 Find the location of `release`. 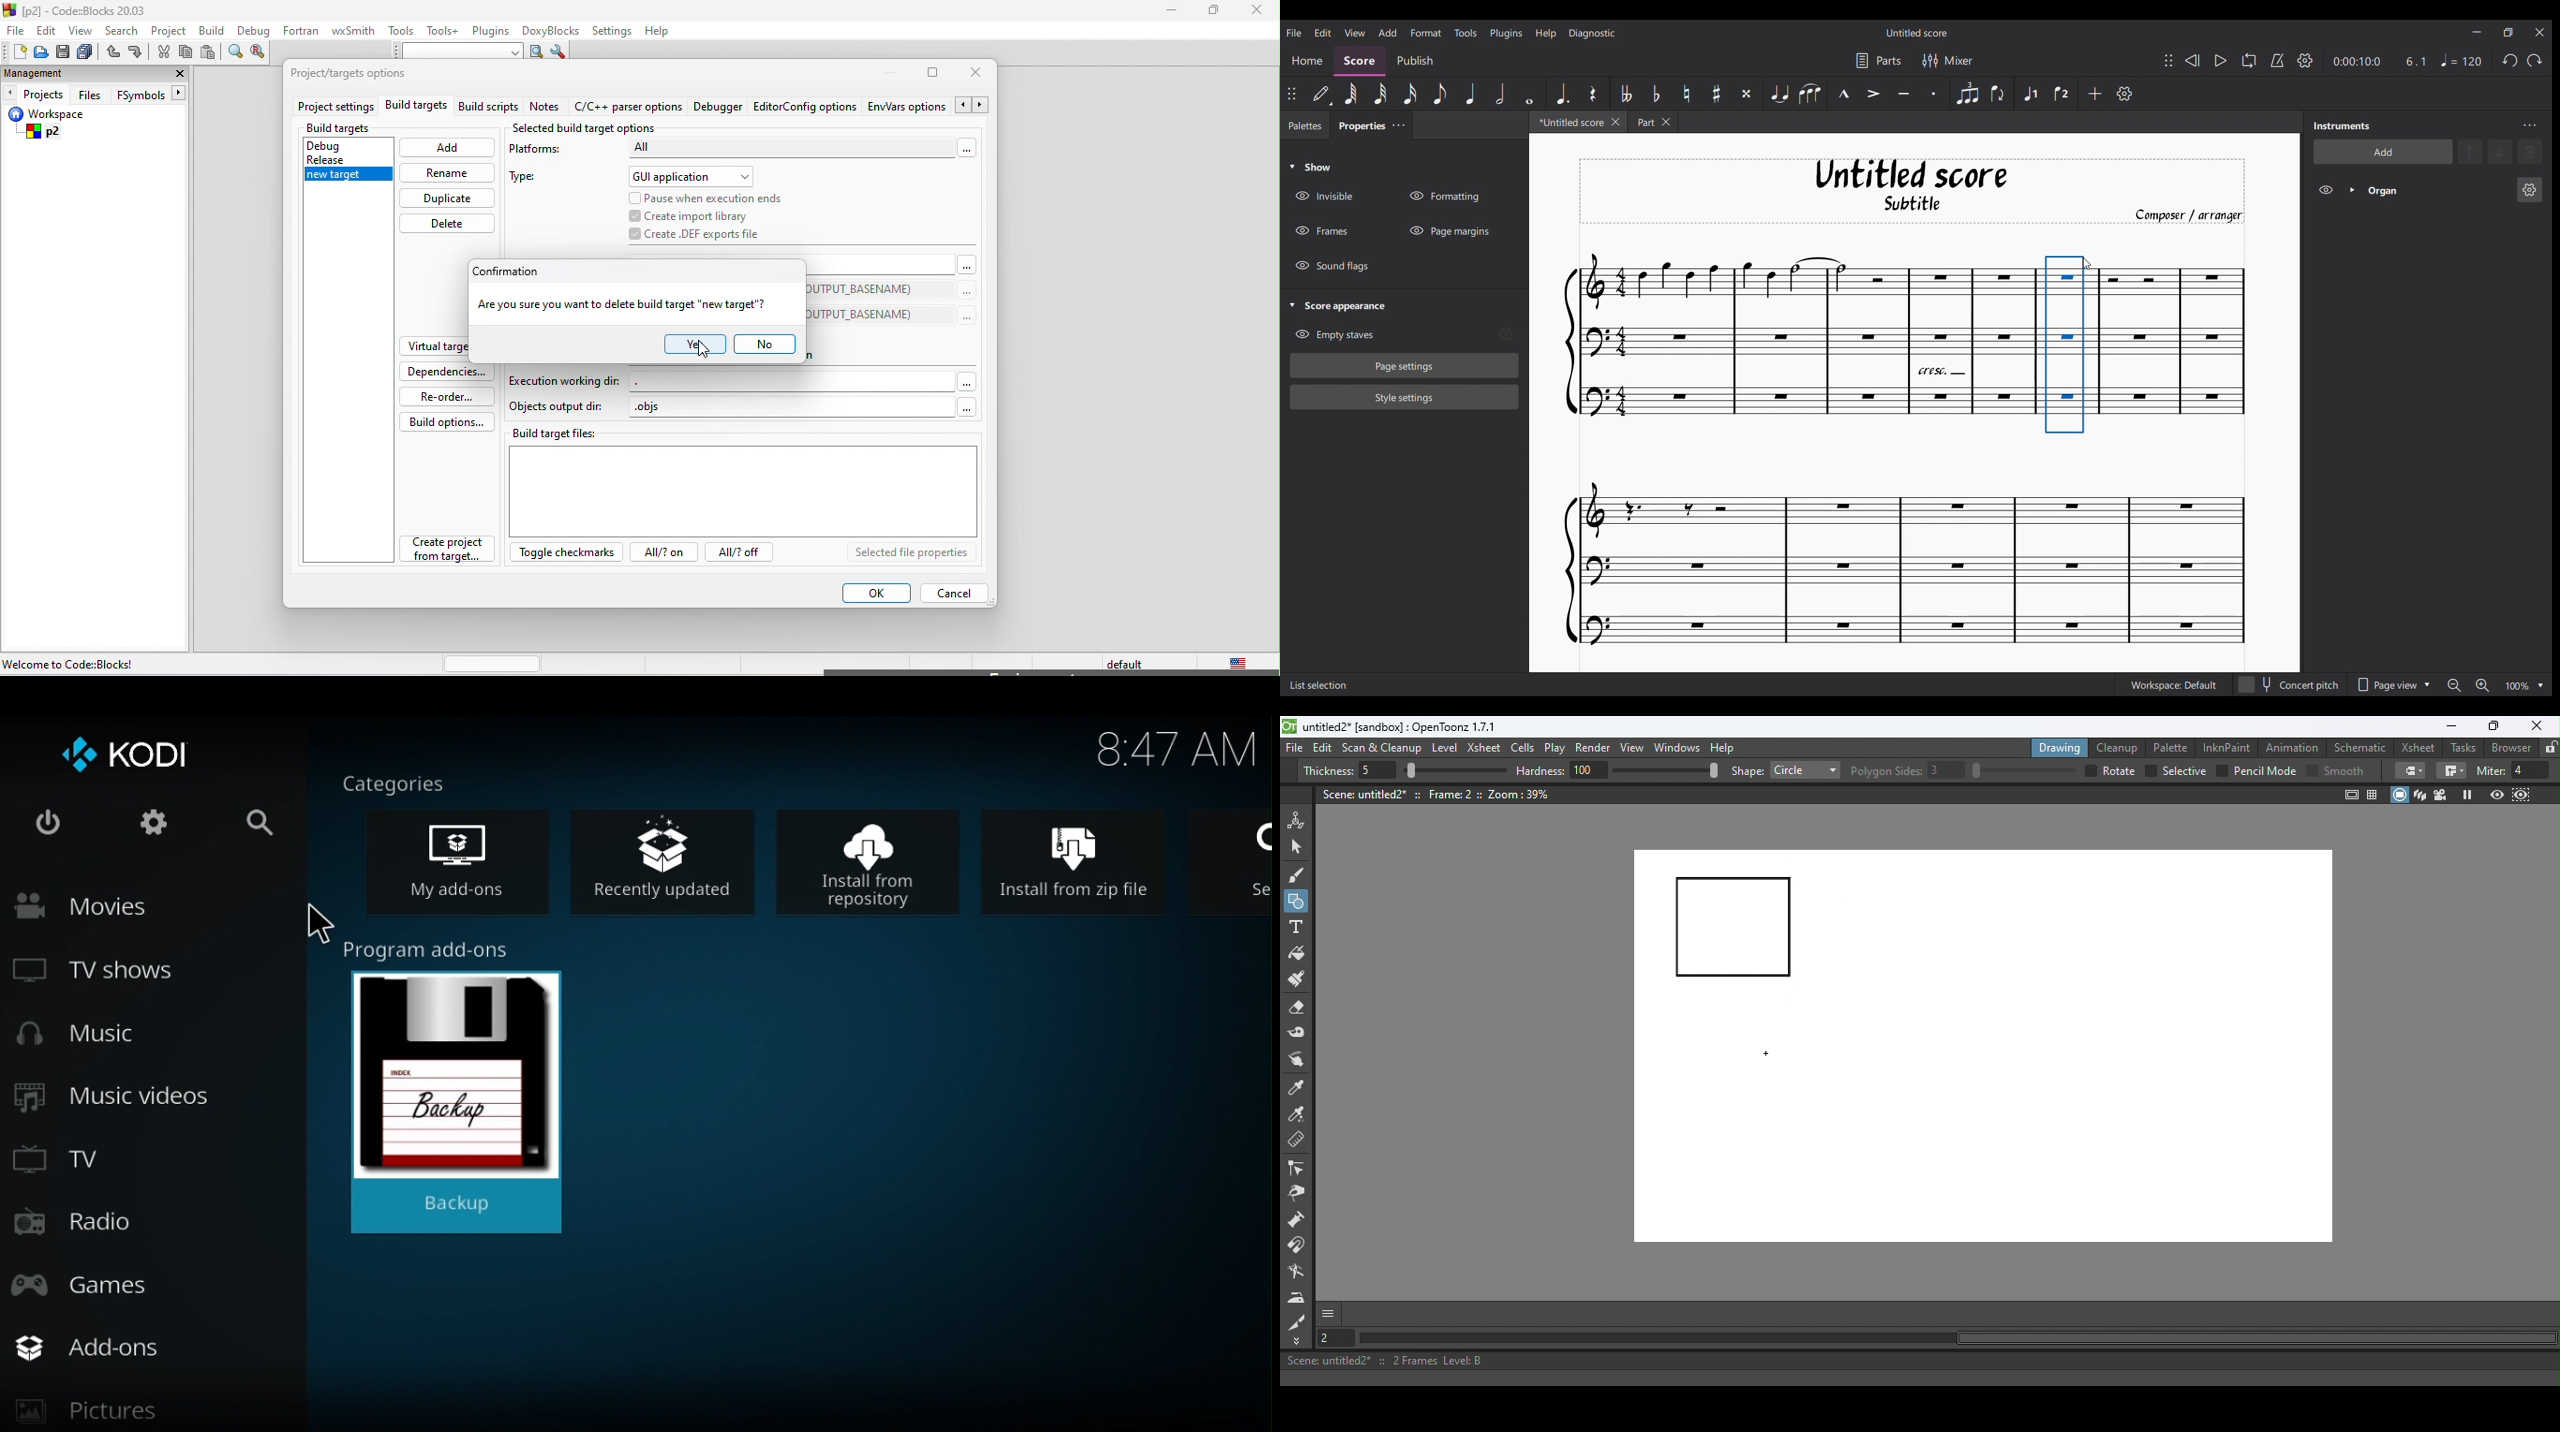

release is located at coordinates (340, 159).